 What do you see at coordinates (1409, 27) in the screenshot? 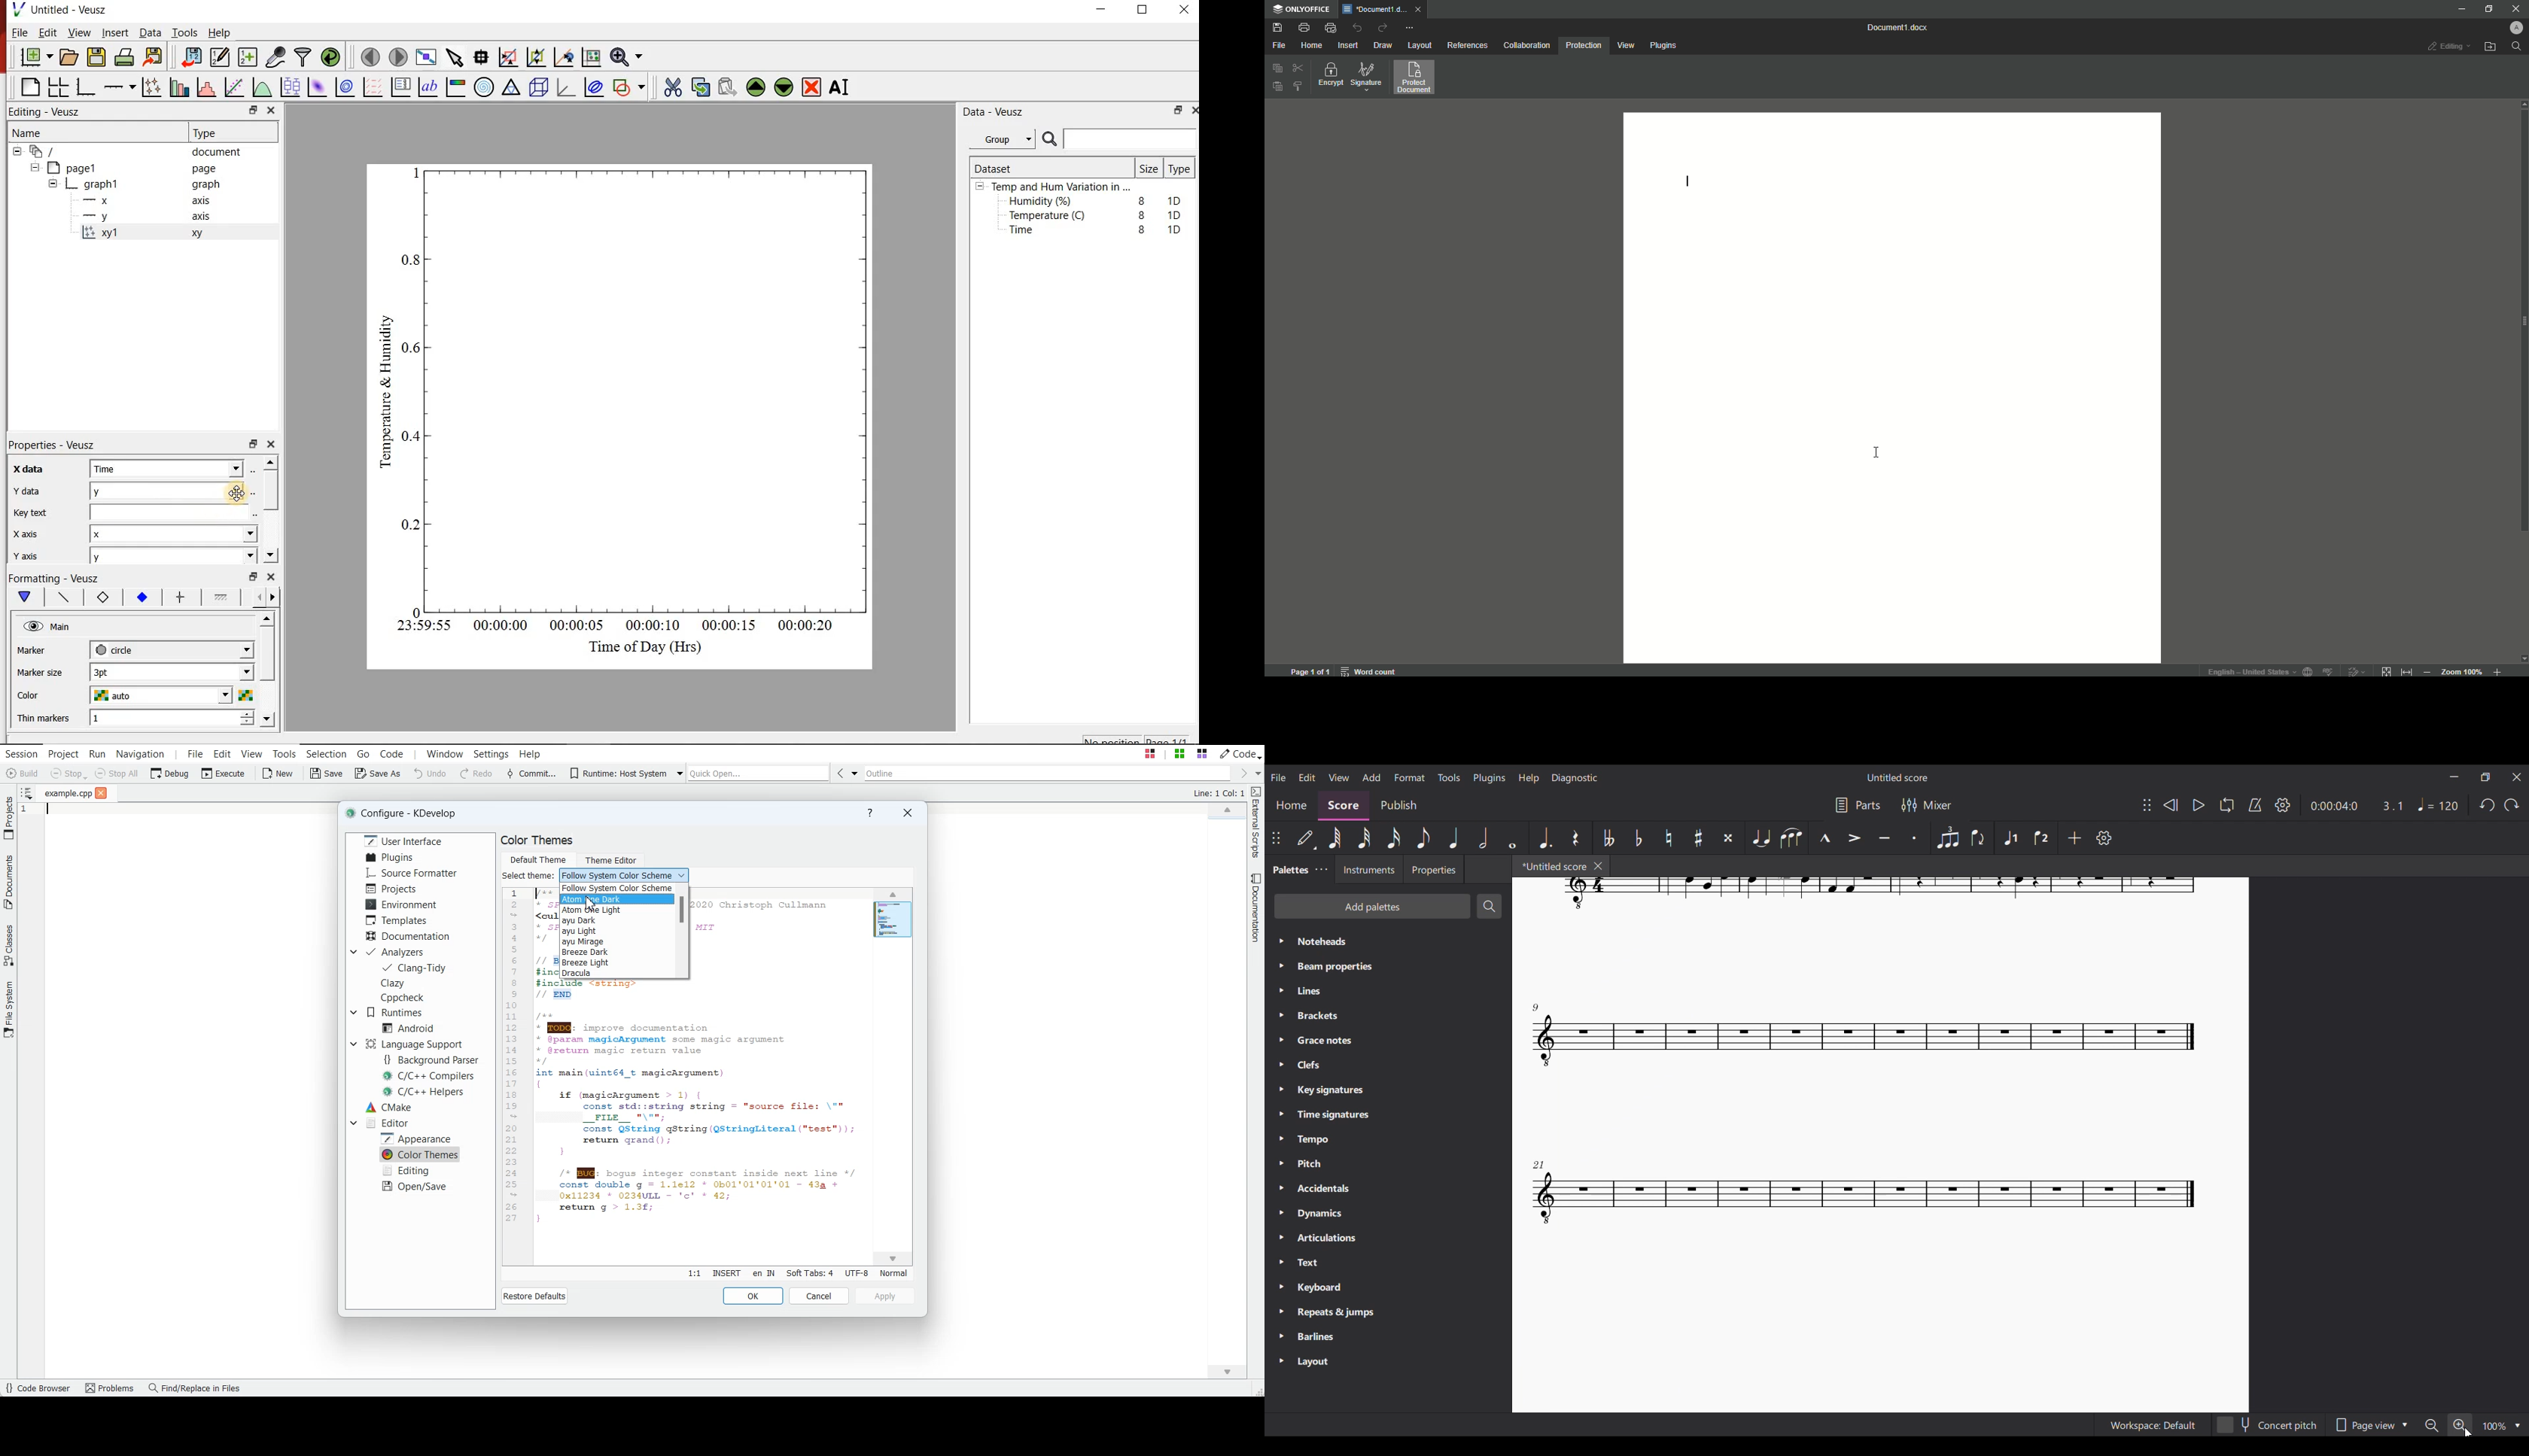
I see `More Actions` at bounding box center [1409, 27].